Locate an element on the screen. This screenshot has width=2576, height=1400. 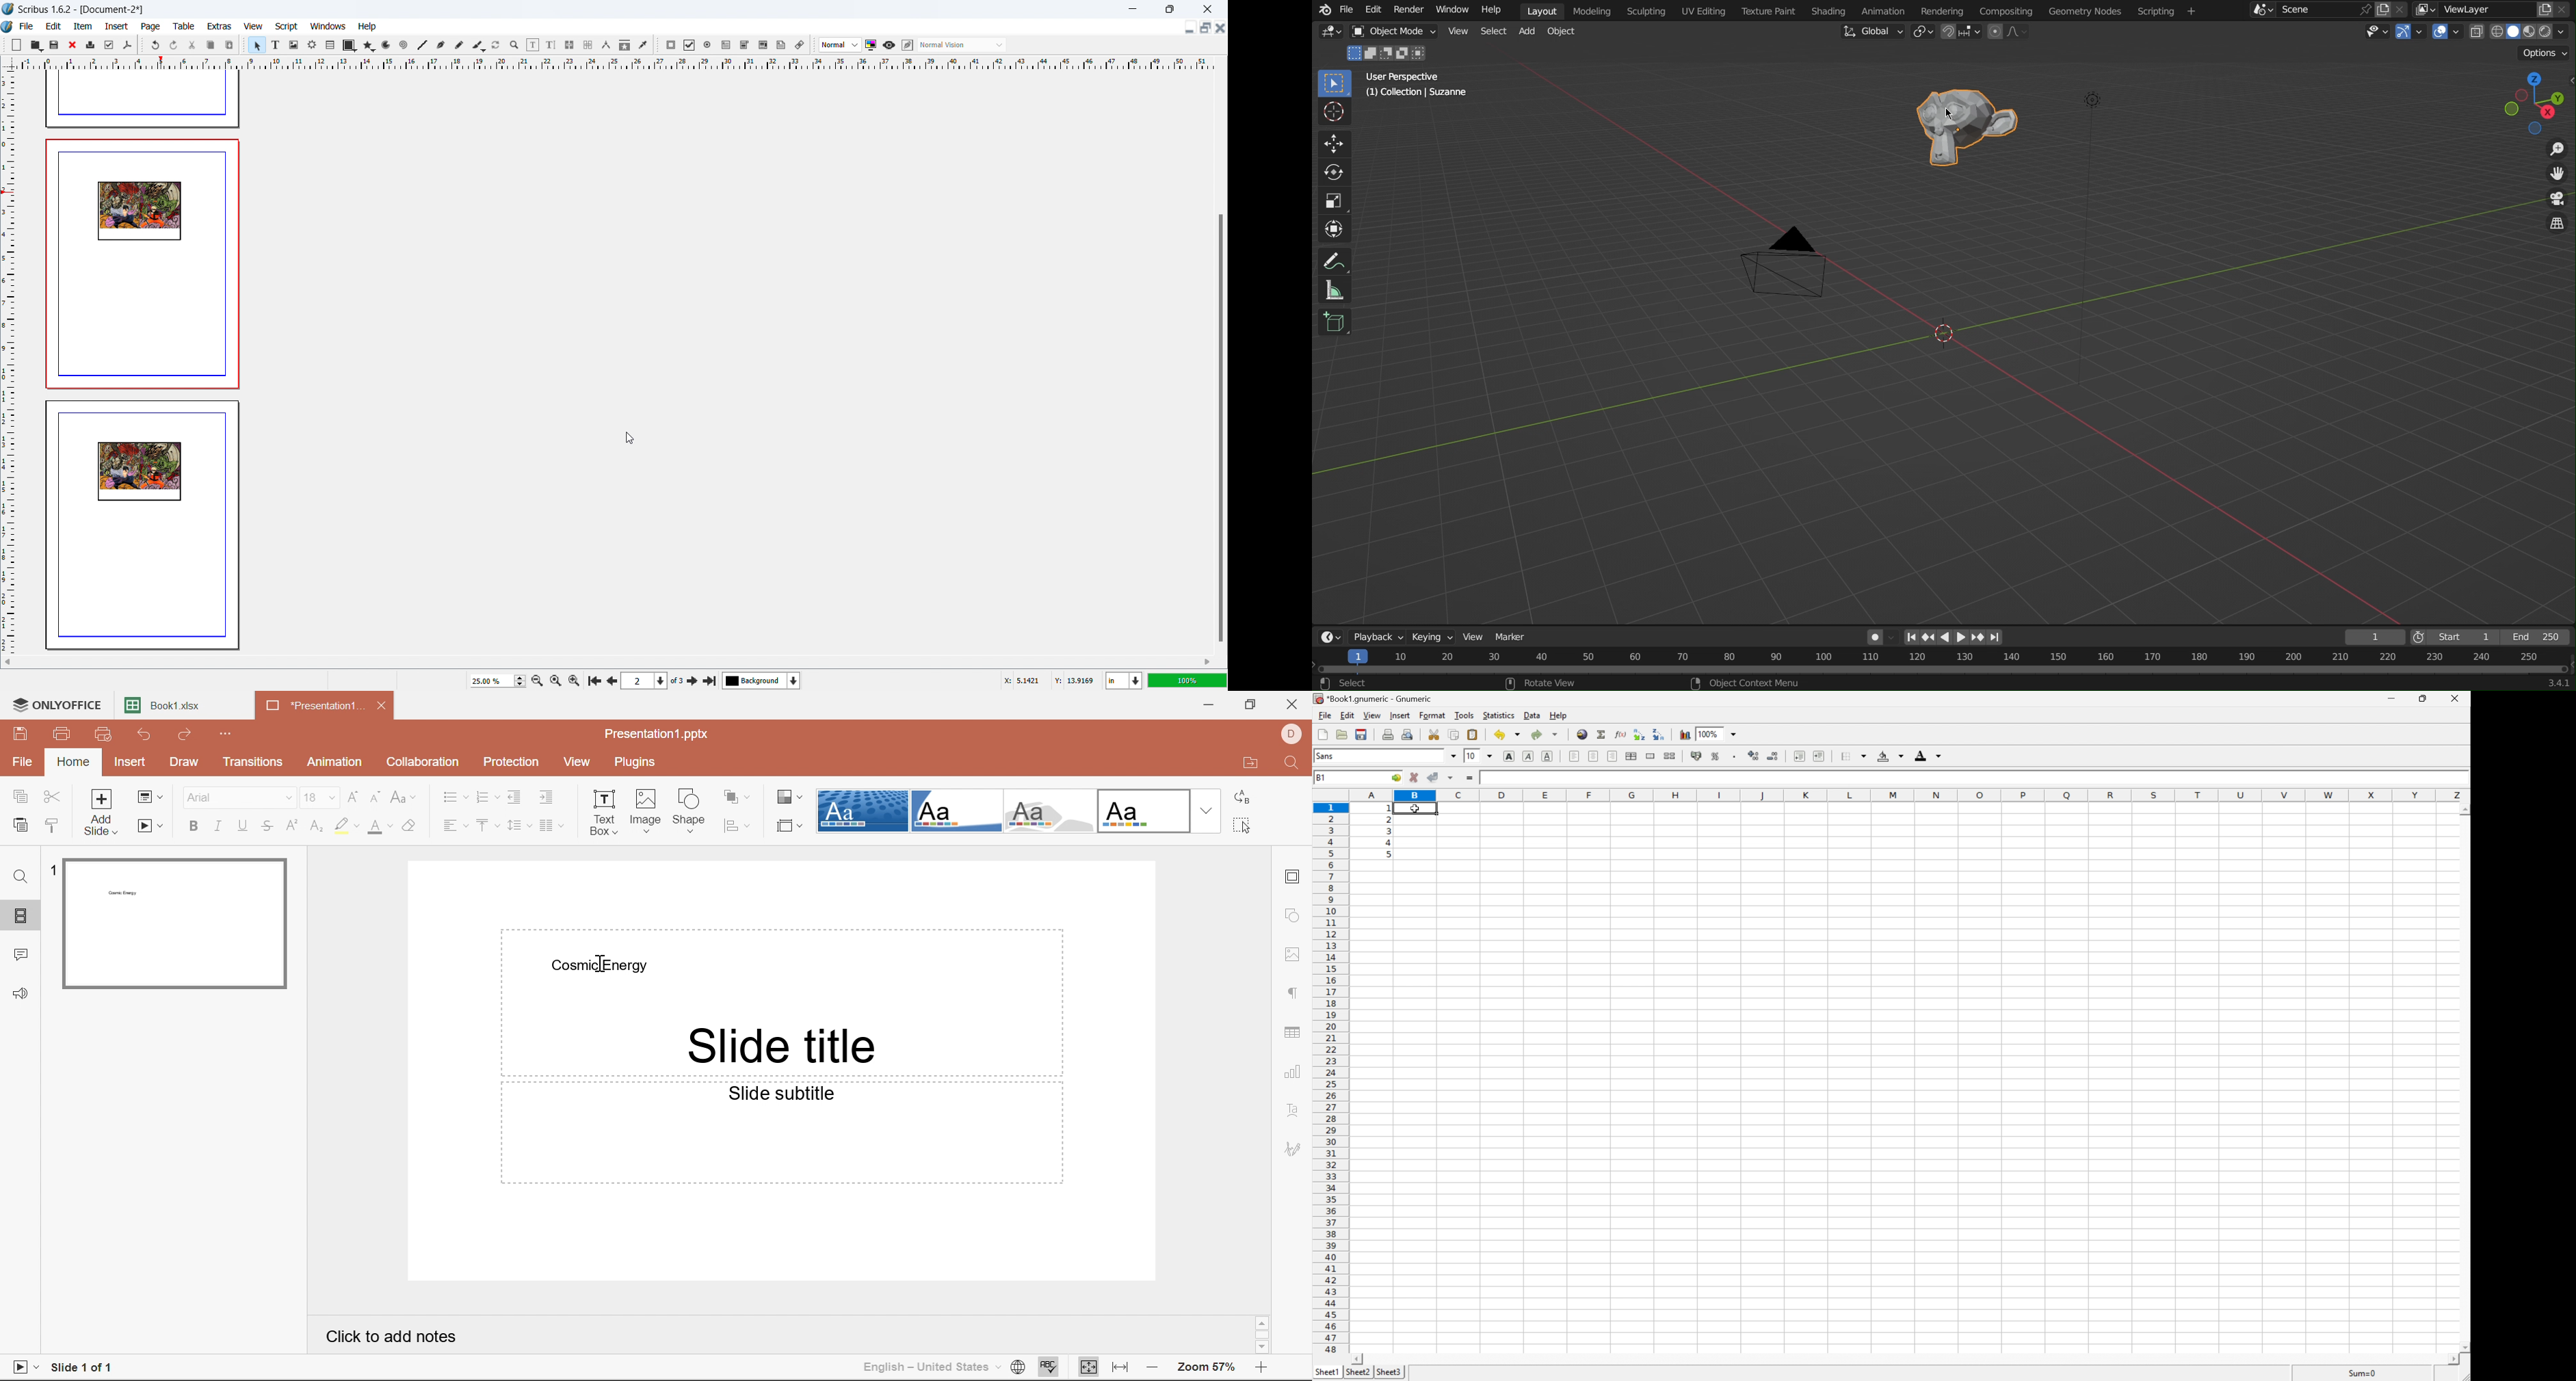
select the current page is located at coordinates (644, 681).